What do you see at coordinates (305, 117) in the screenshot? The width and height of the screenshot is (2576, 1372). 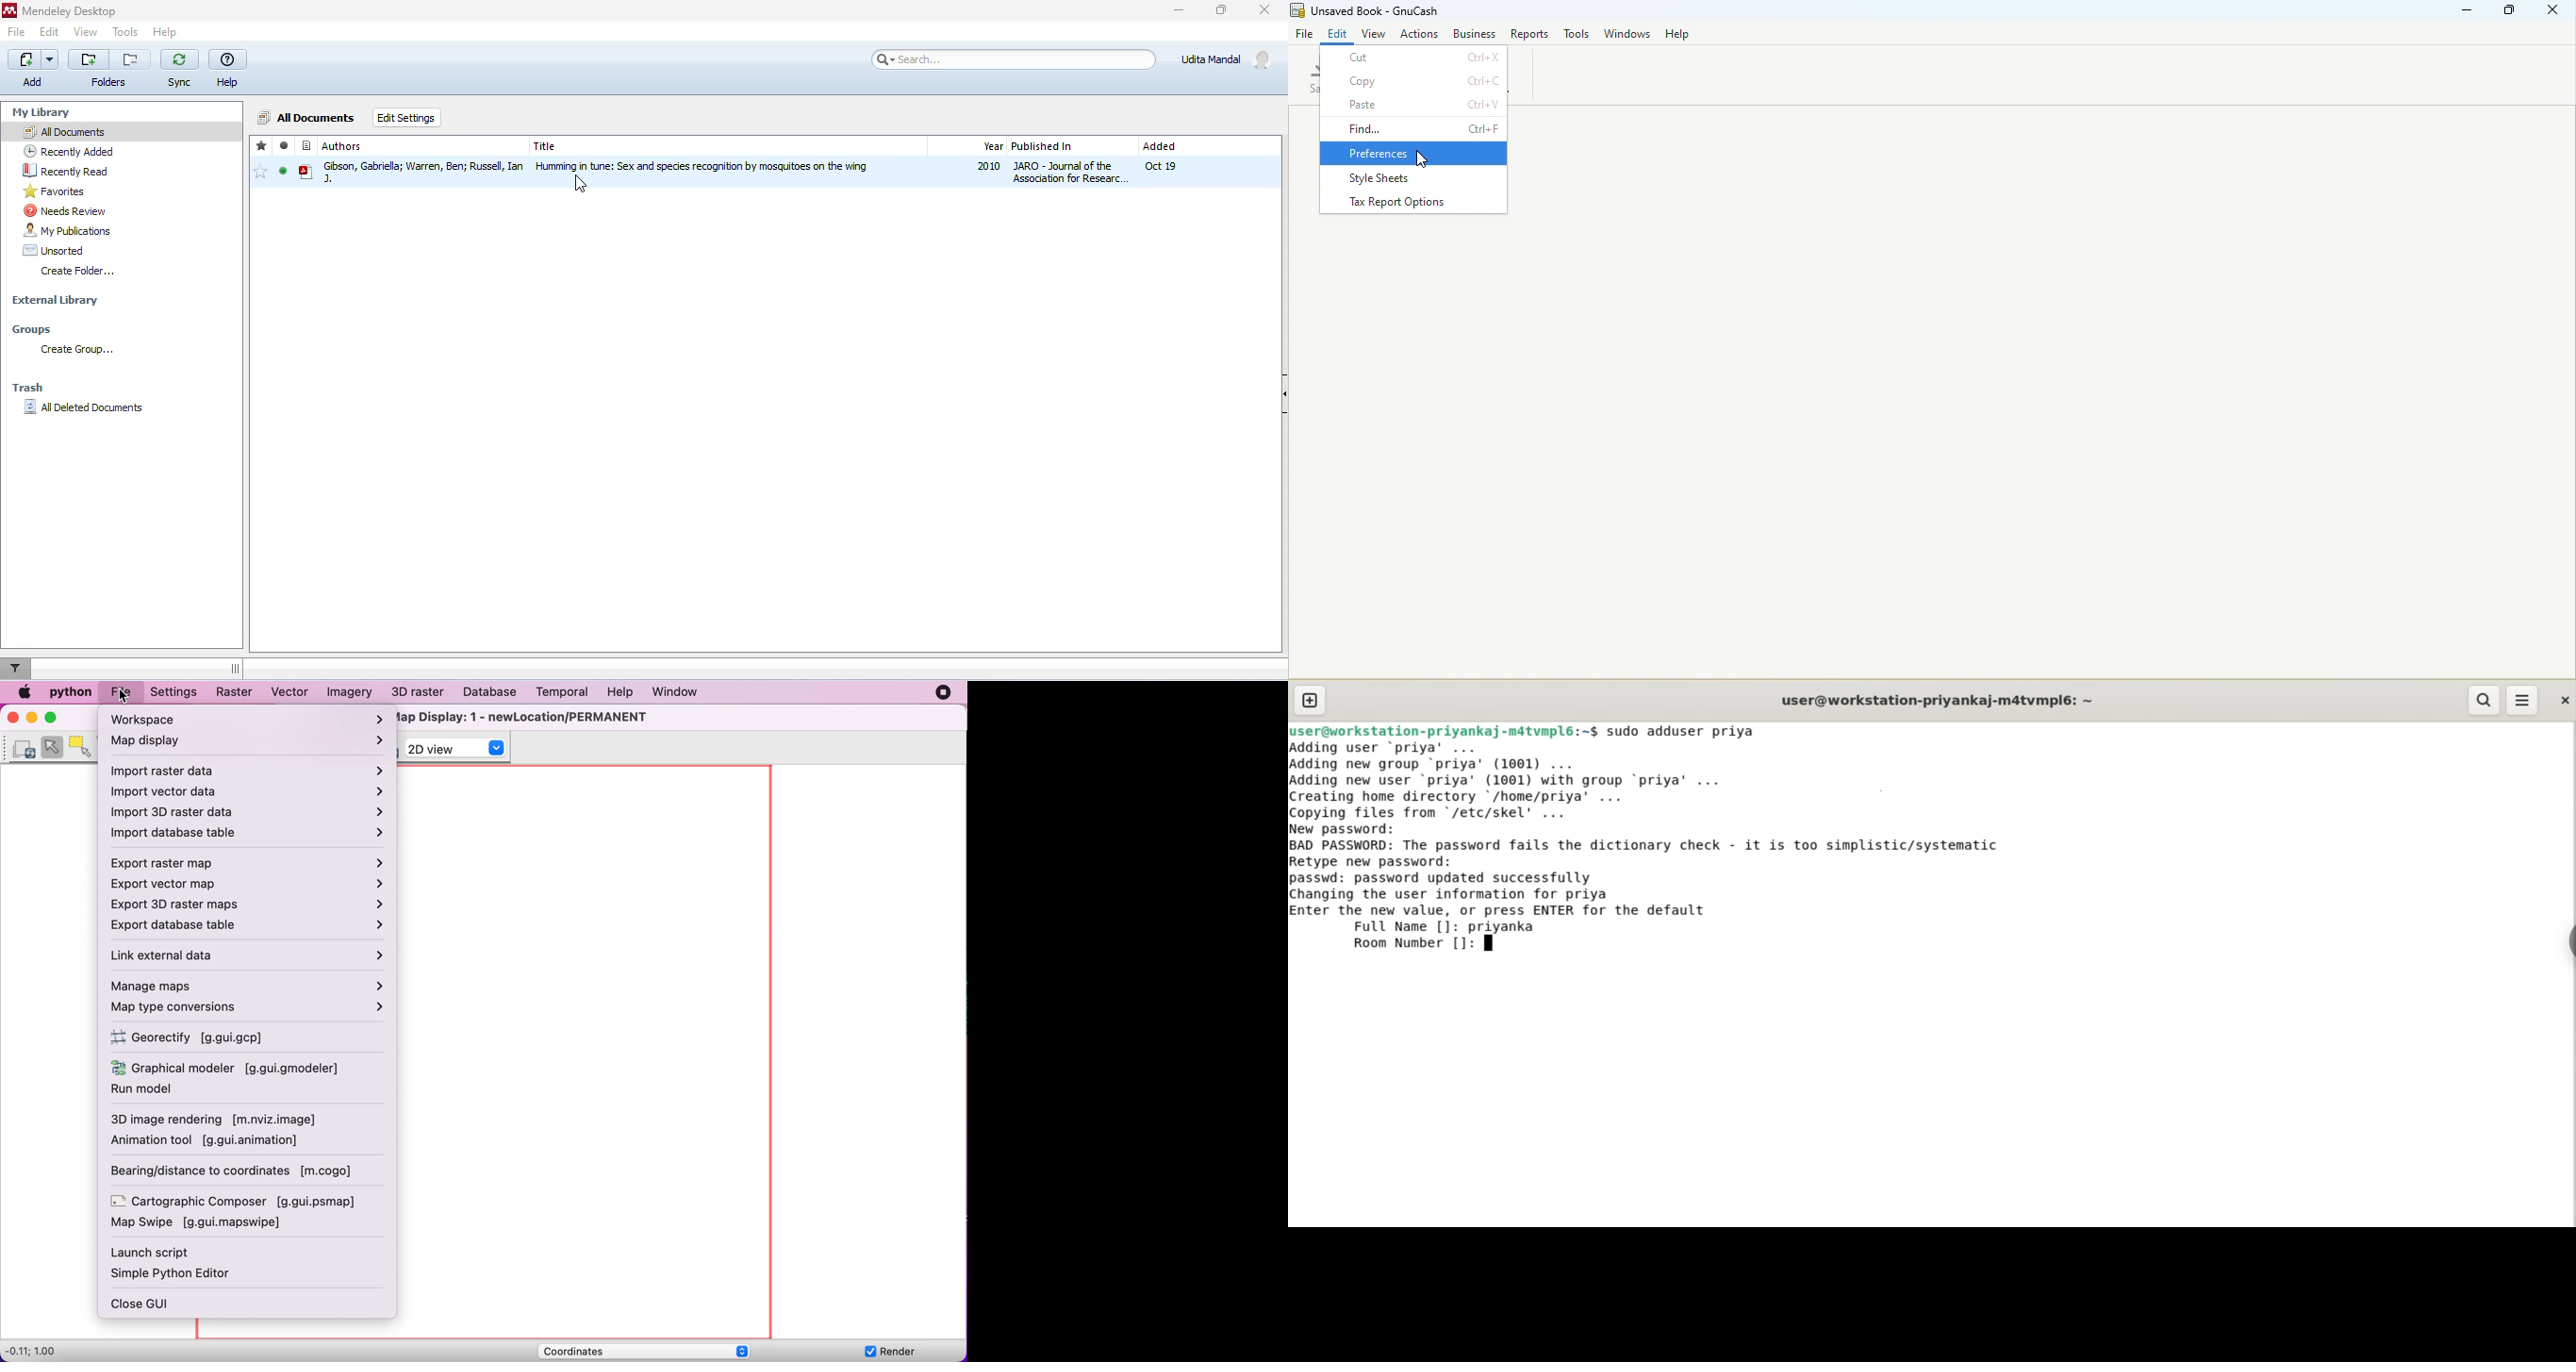 I see `all documents` at bounding box center [305, 117].